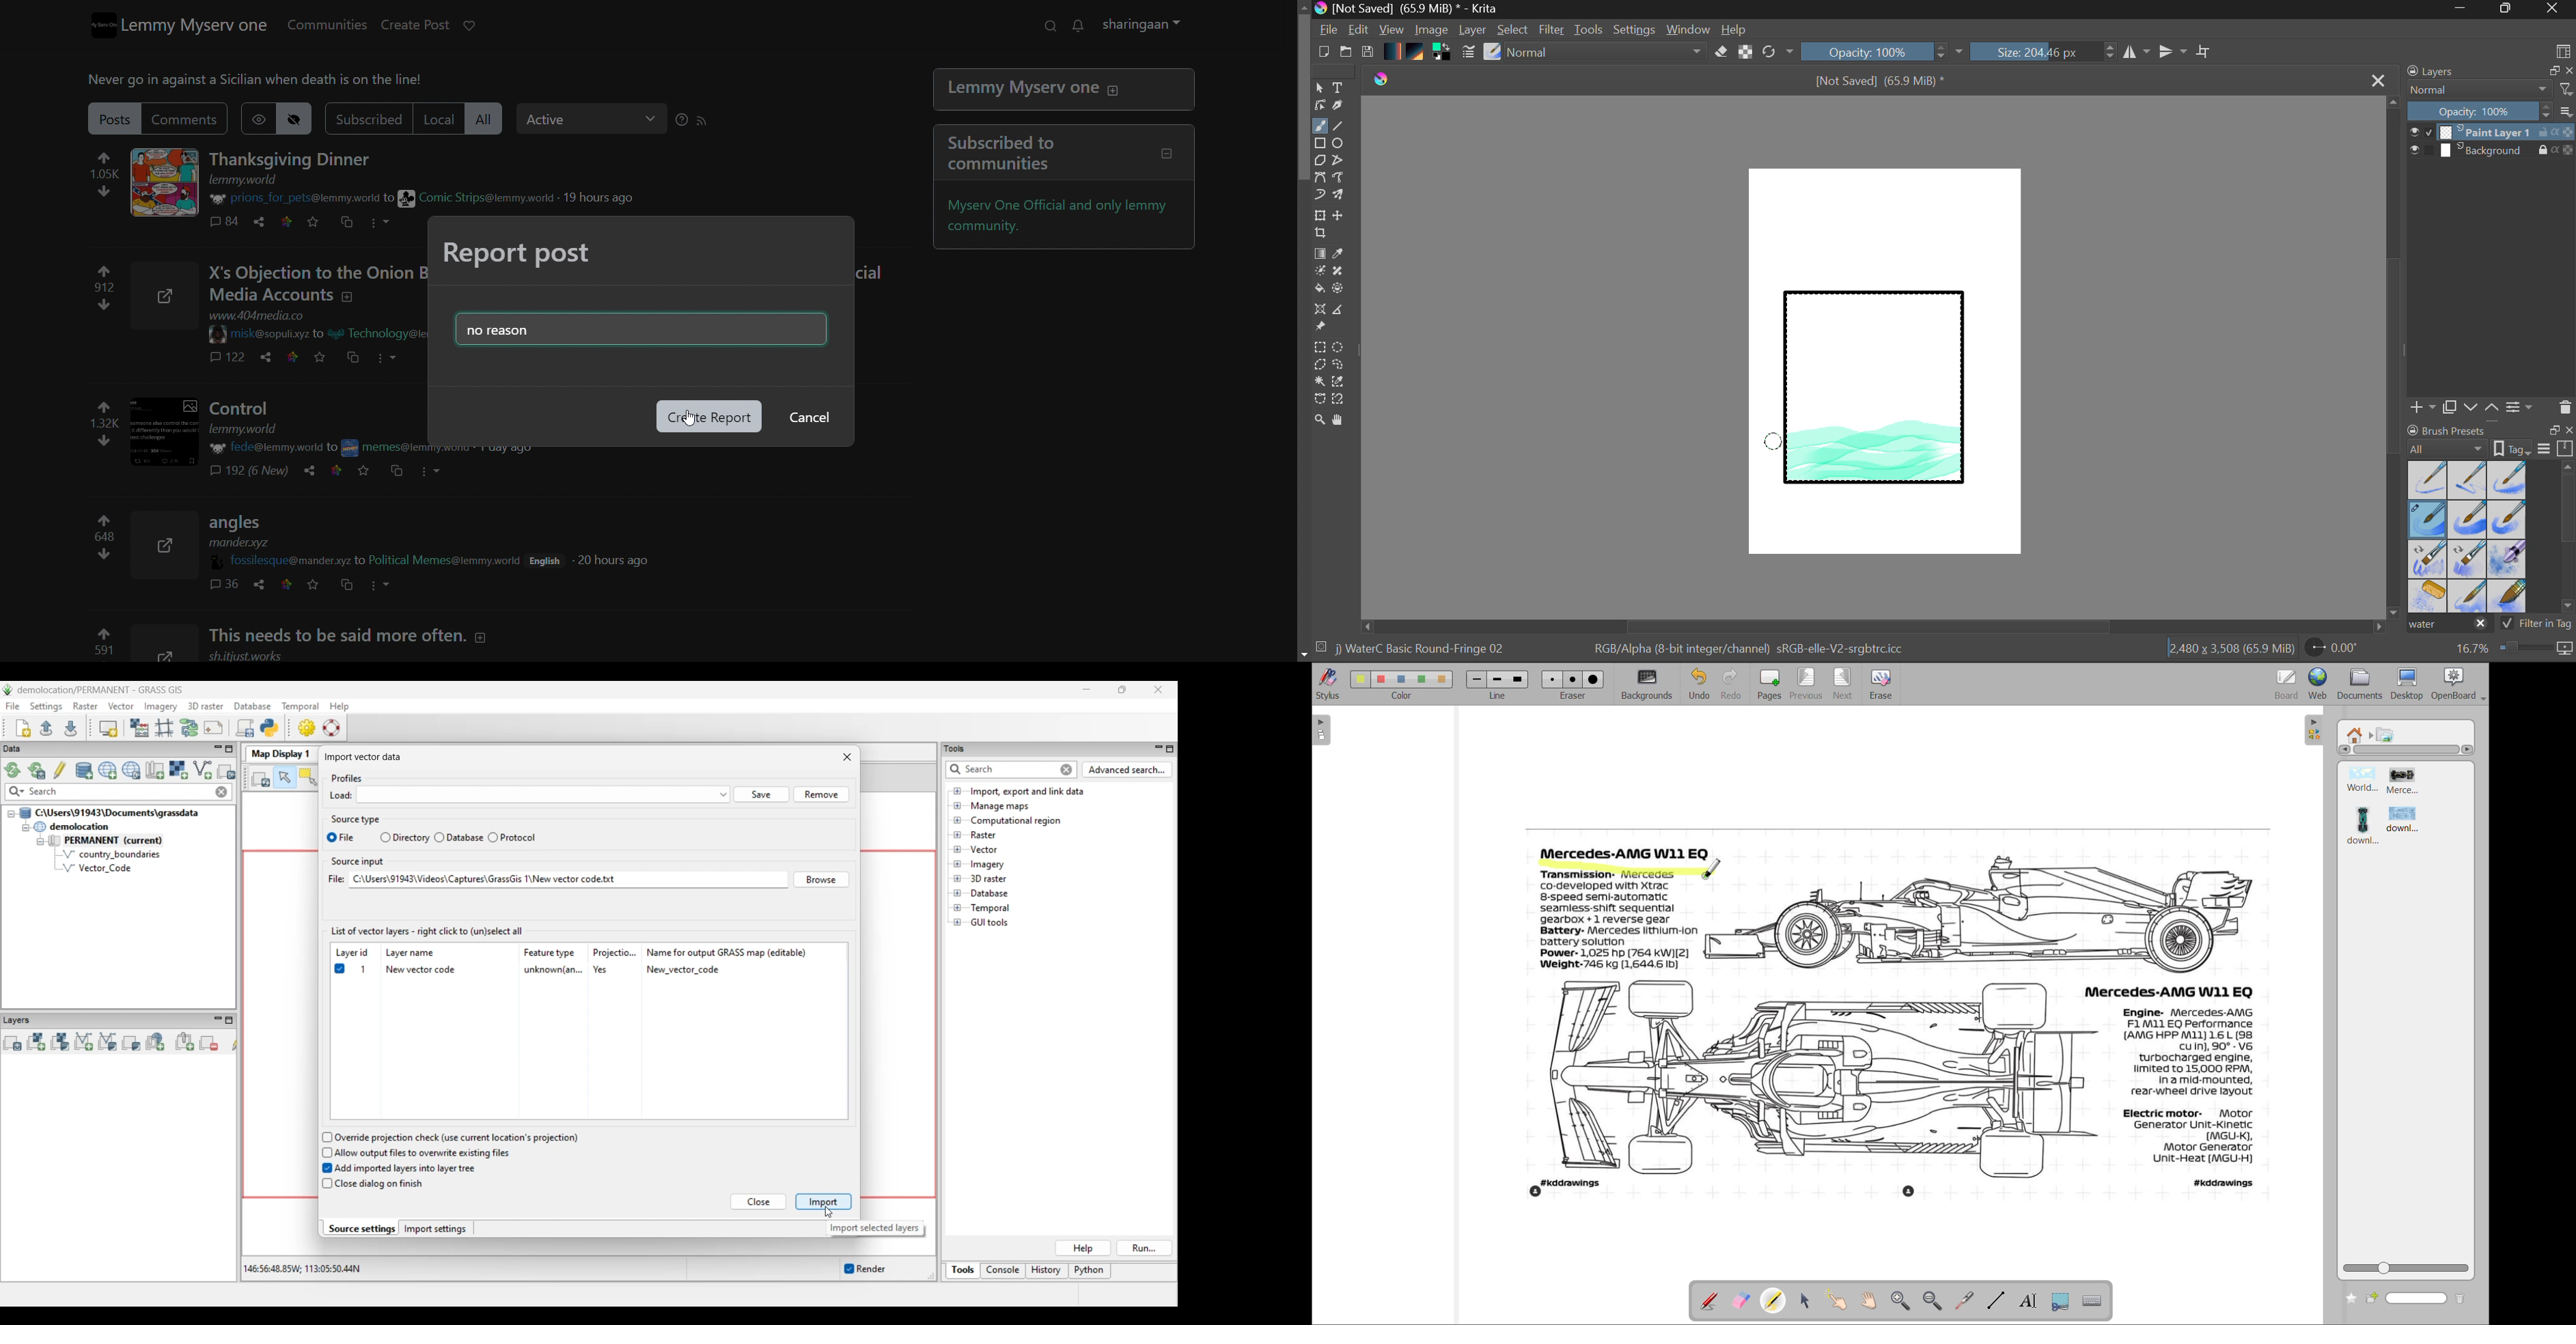 This screenshot has height=1344, width=2576. What do you see at coordinates (2506, 480) in the screenshot?
I see `Water C - Wet Pattern` at bounding box center [2506, 480].